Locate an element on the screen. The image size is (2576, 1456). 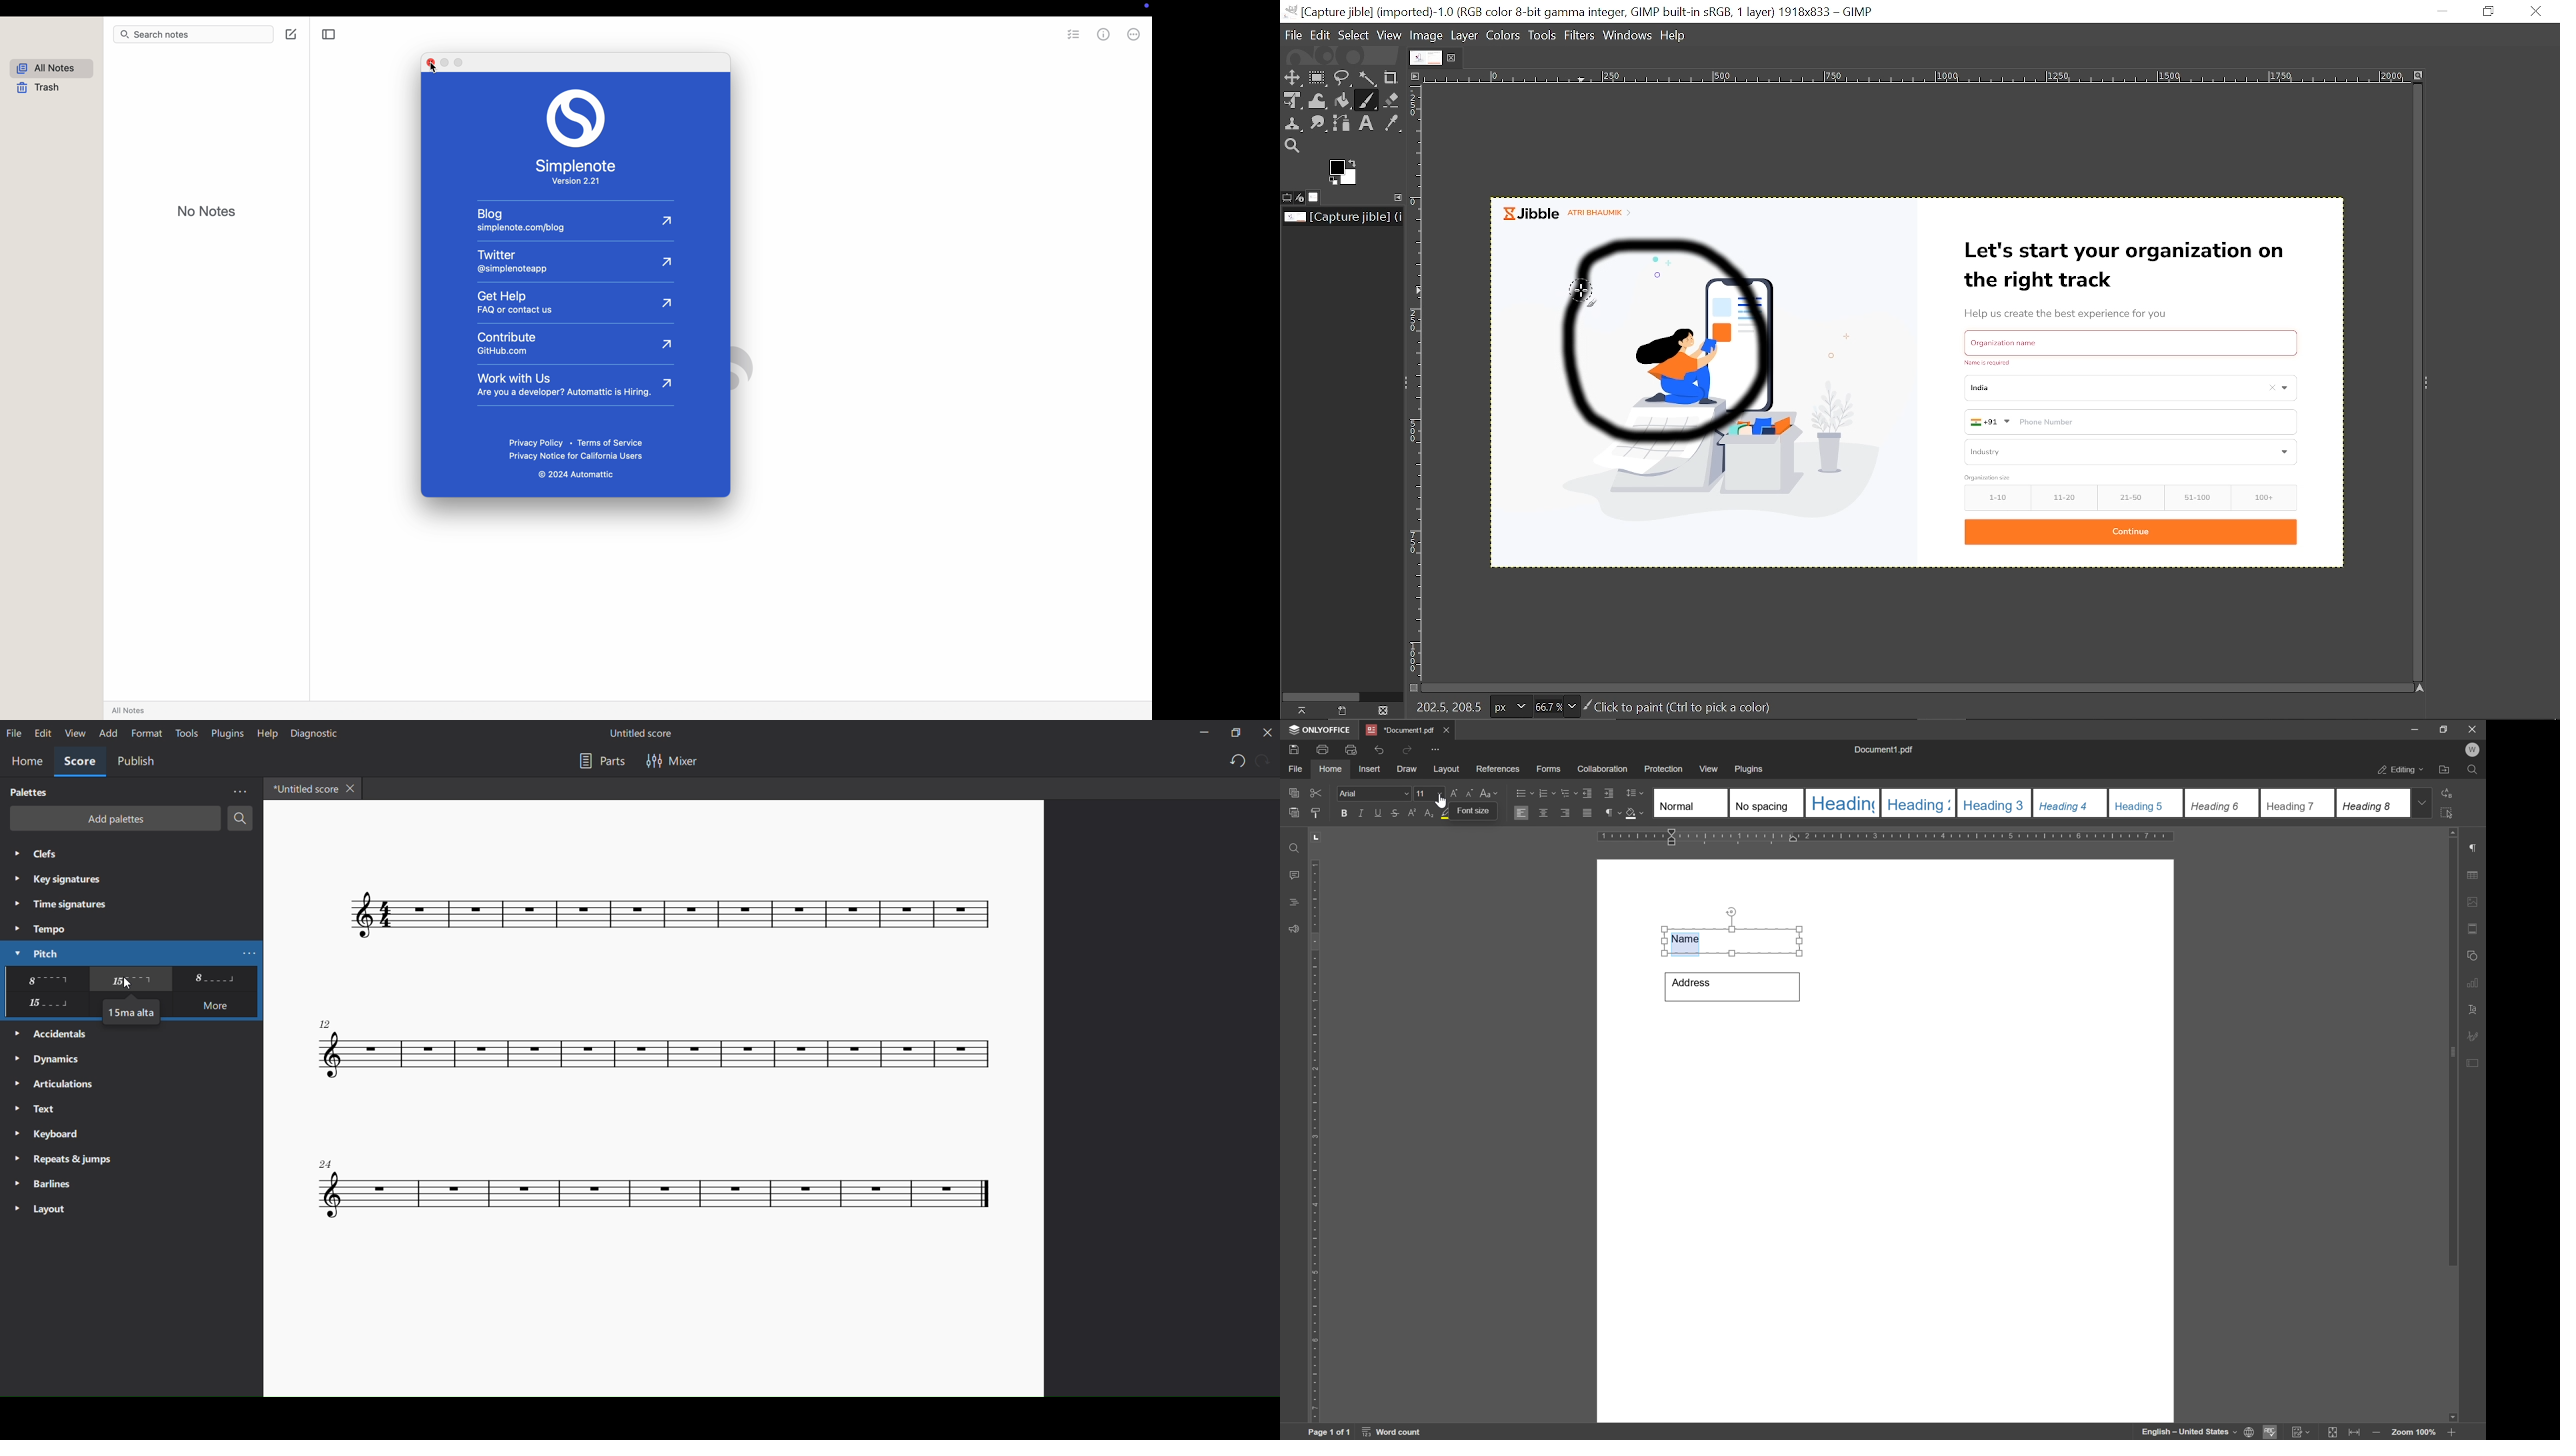
Type of headings is located at coordinates (2030, 802).